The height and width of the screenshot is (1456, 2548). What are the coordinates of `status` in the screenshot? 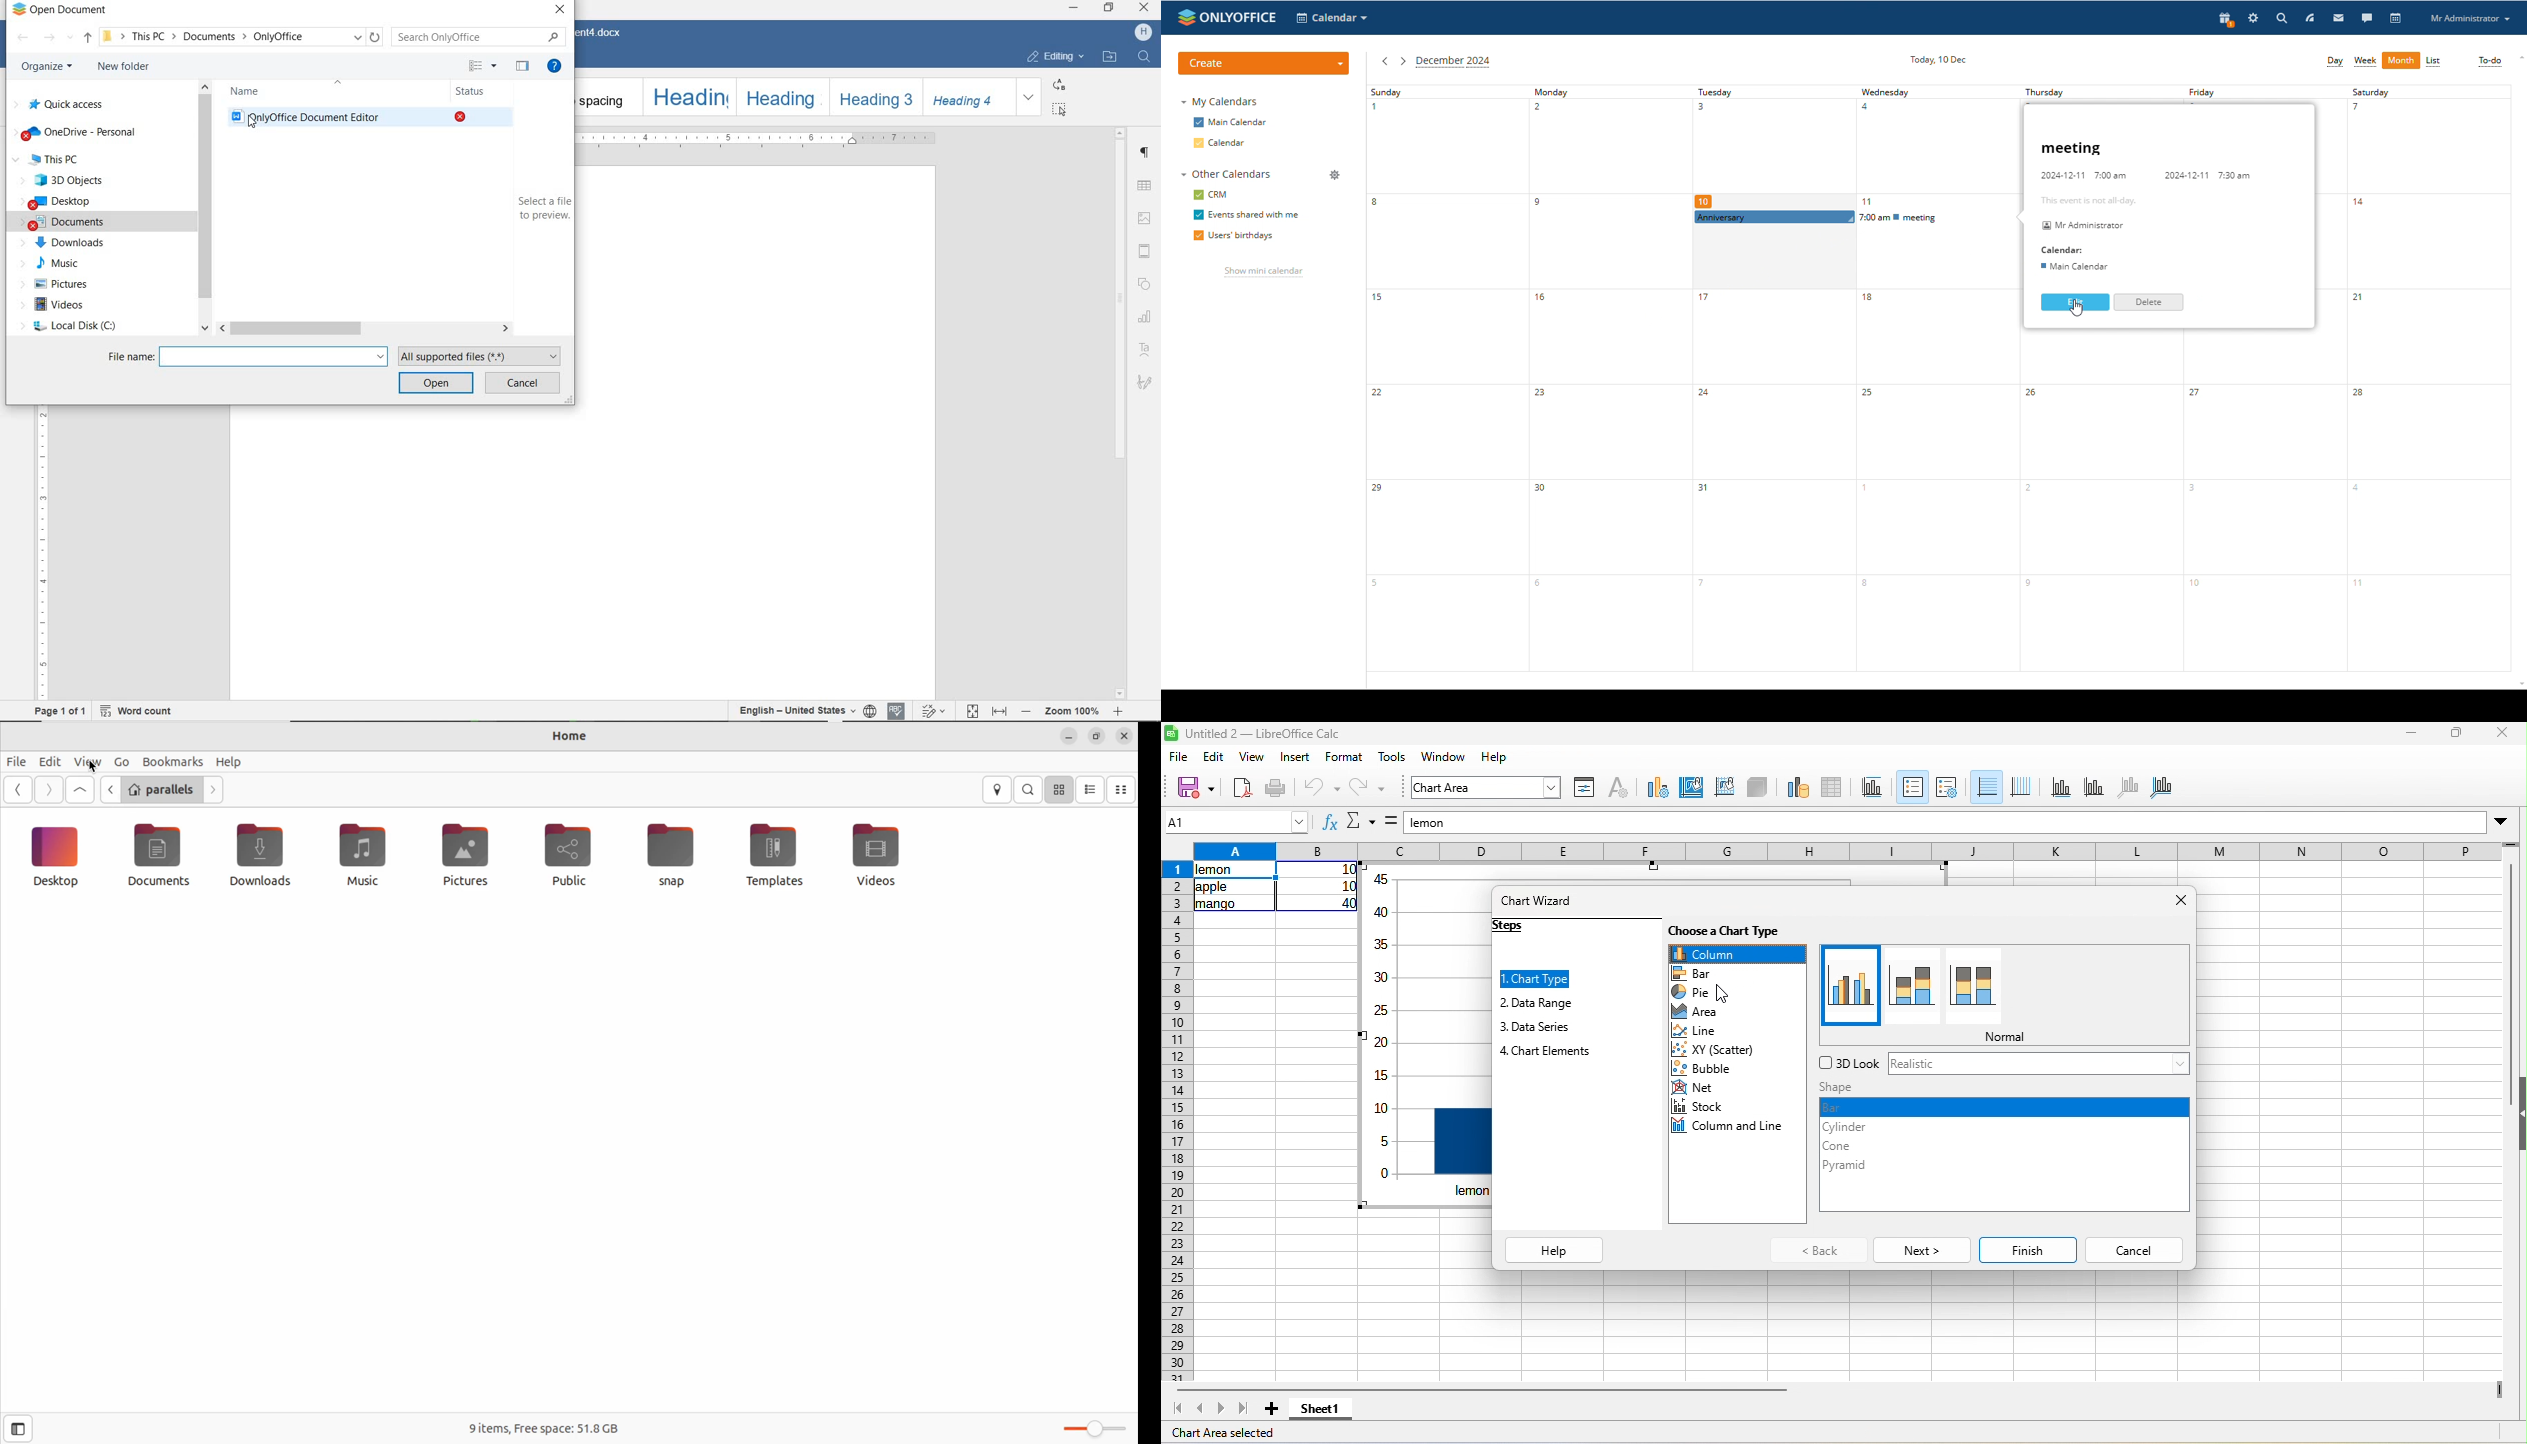 It's located at (470, 92).